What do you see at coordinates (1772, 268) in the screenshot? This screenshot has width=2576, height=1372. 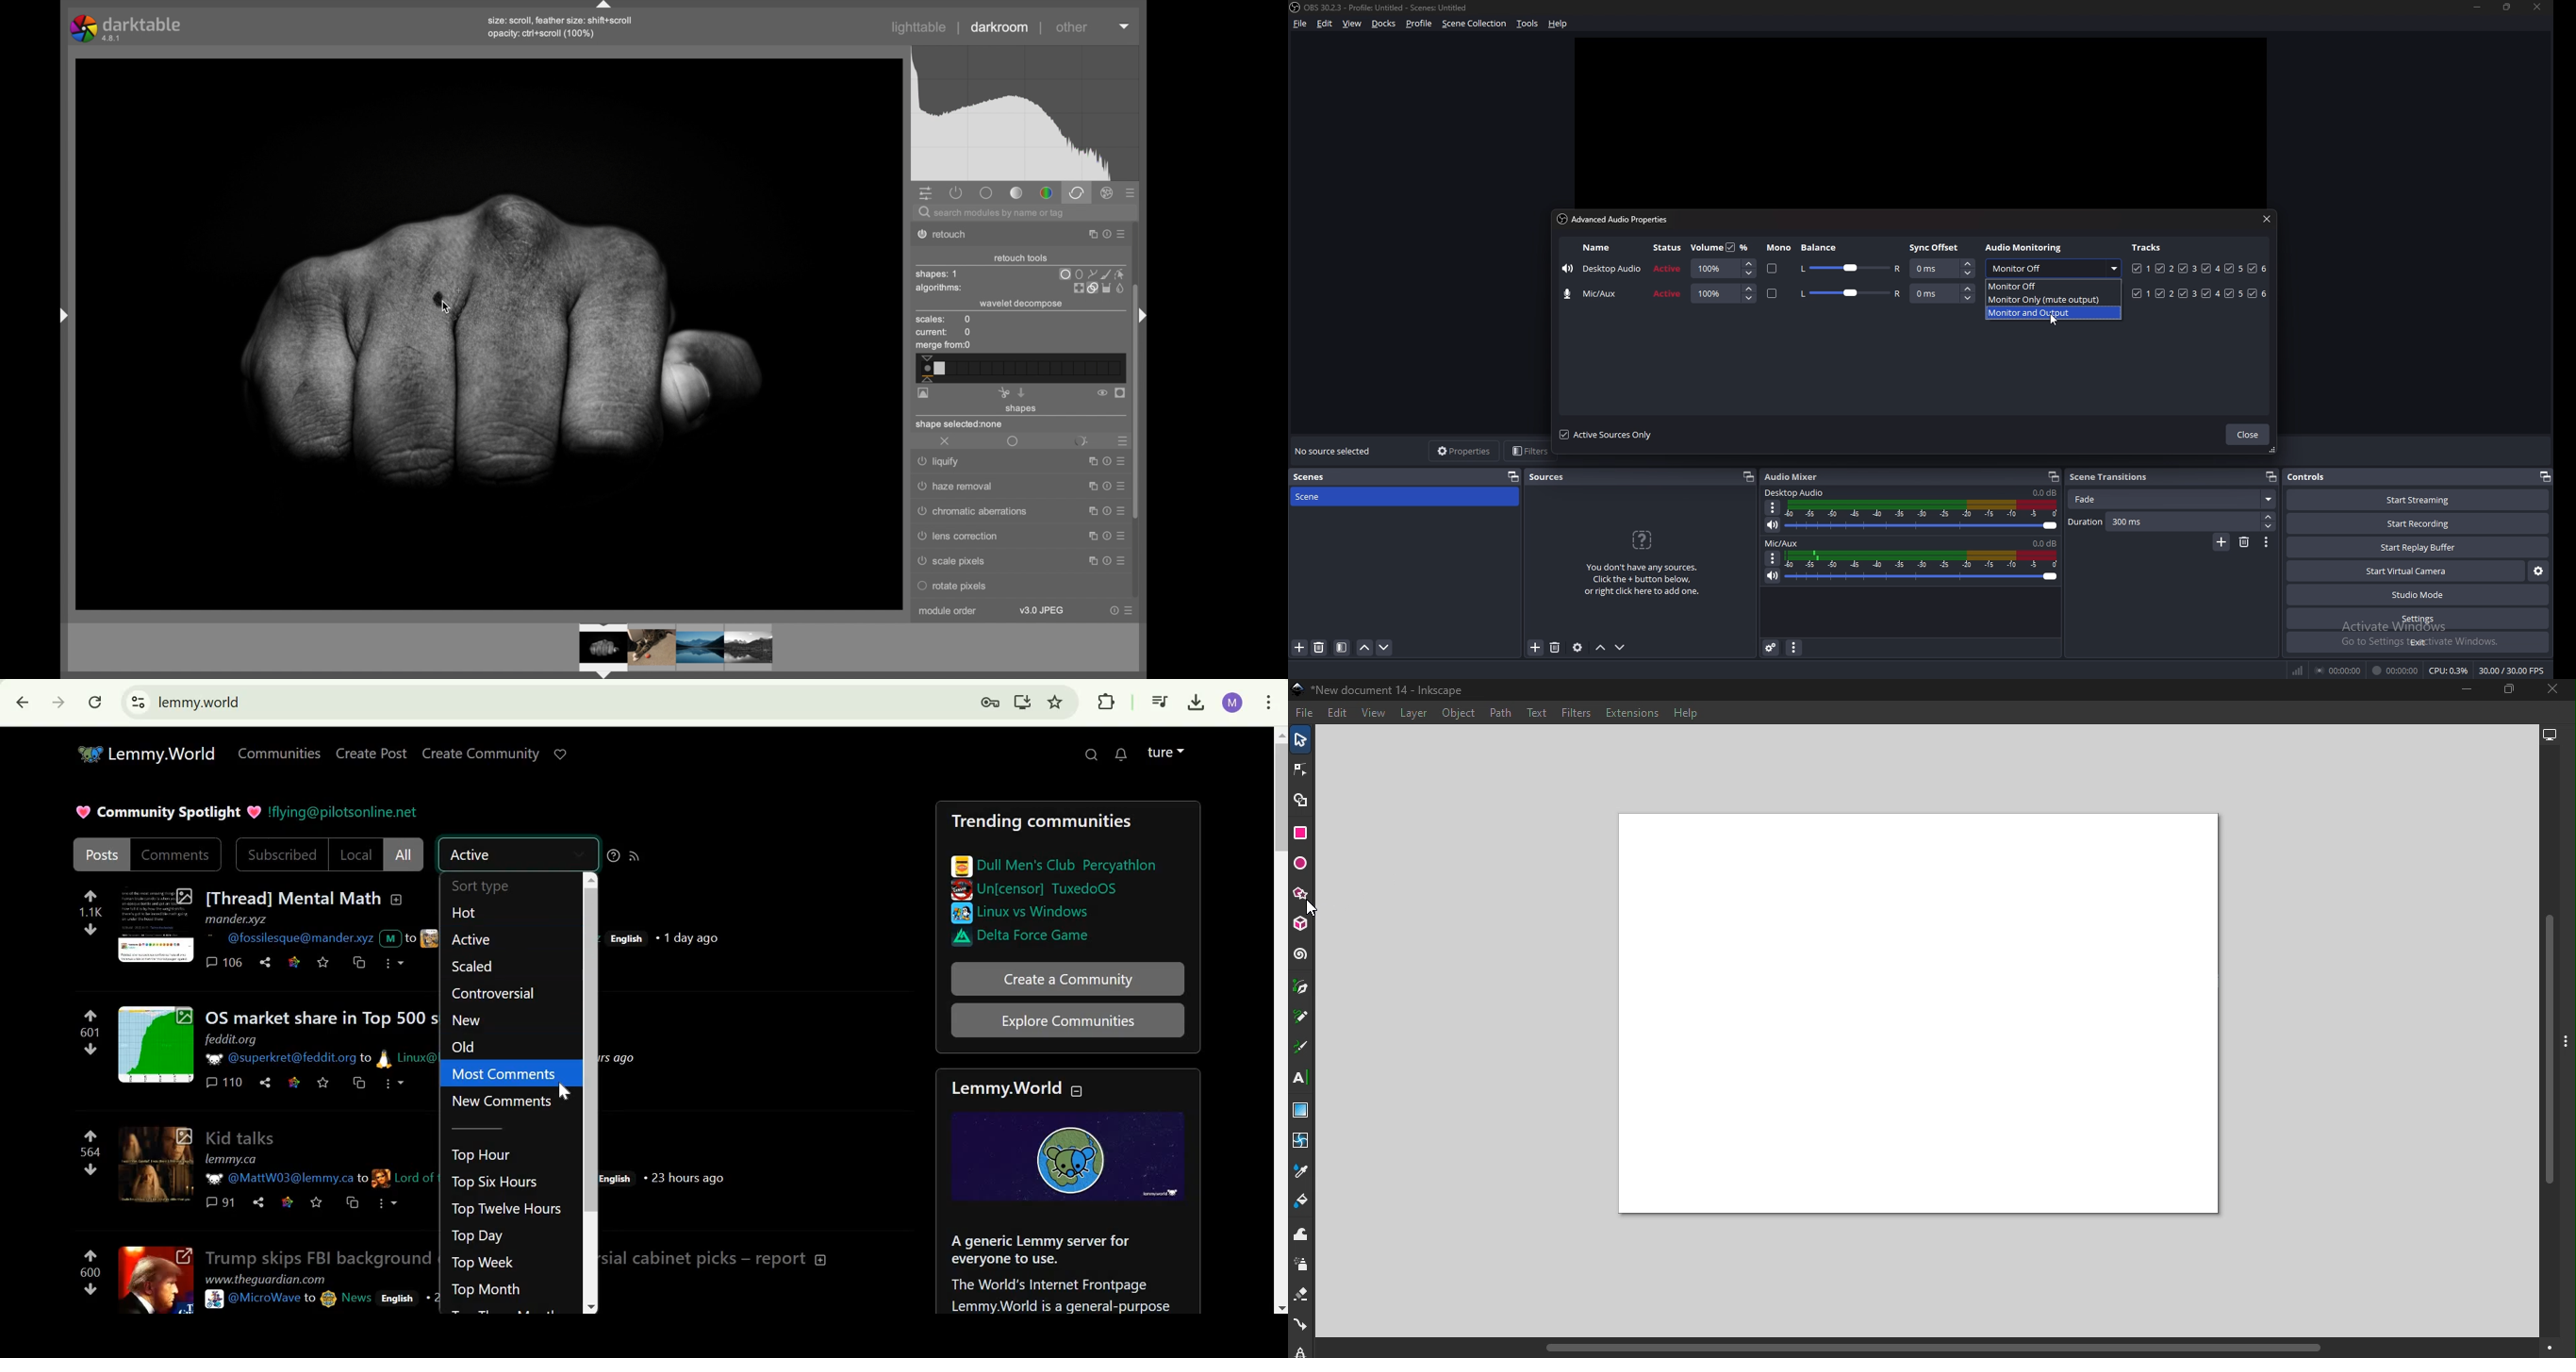 I see `mono` at bounding box center [1772, 268].